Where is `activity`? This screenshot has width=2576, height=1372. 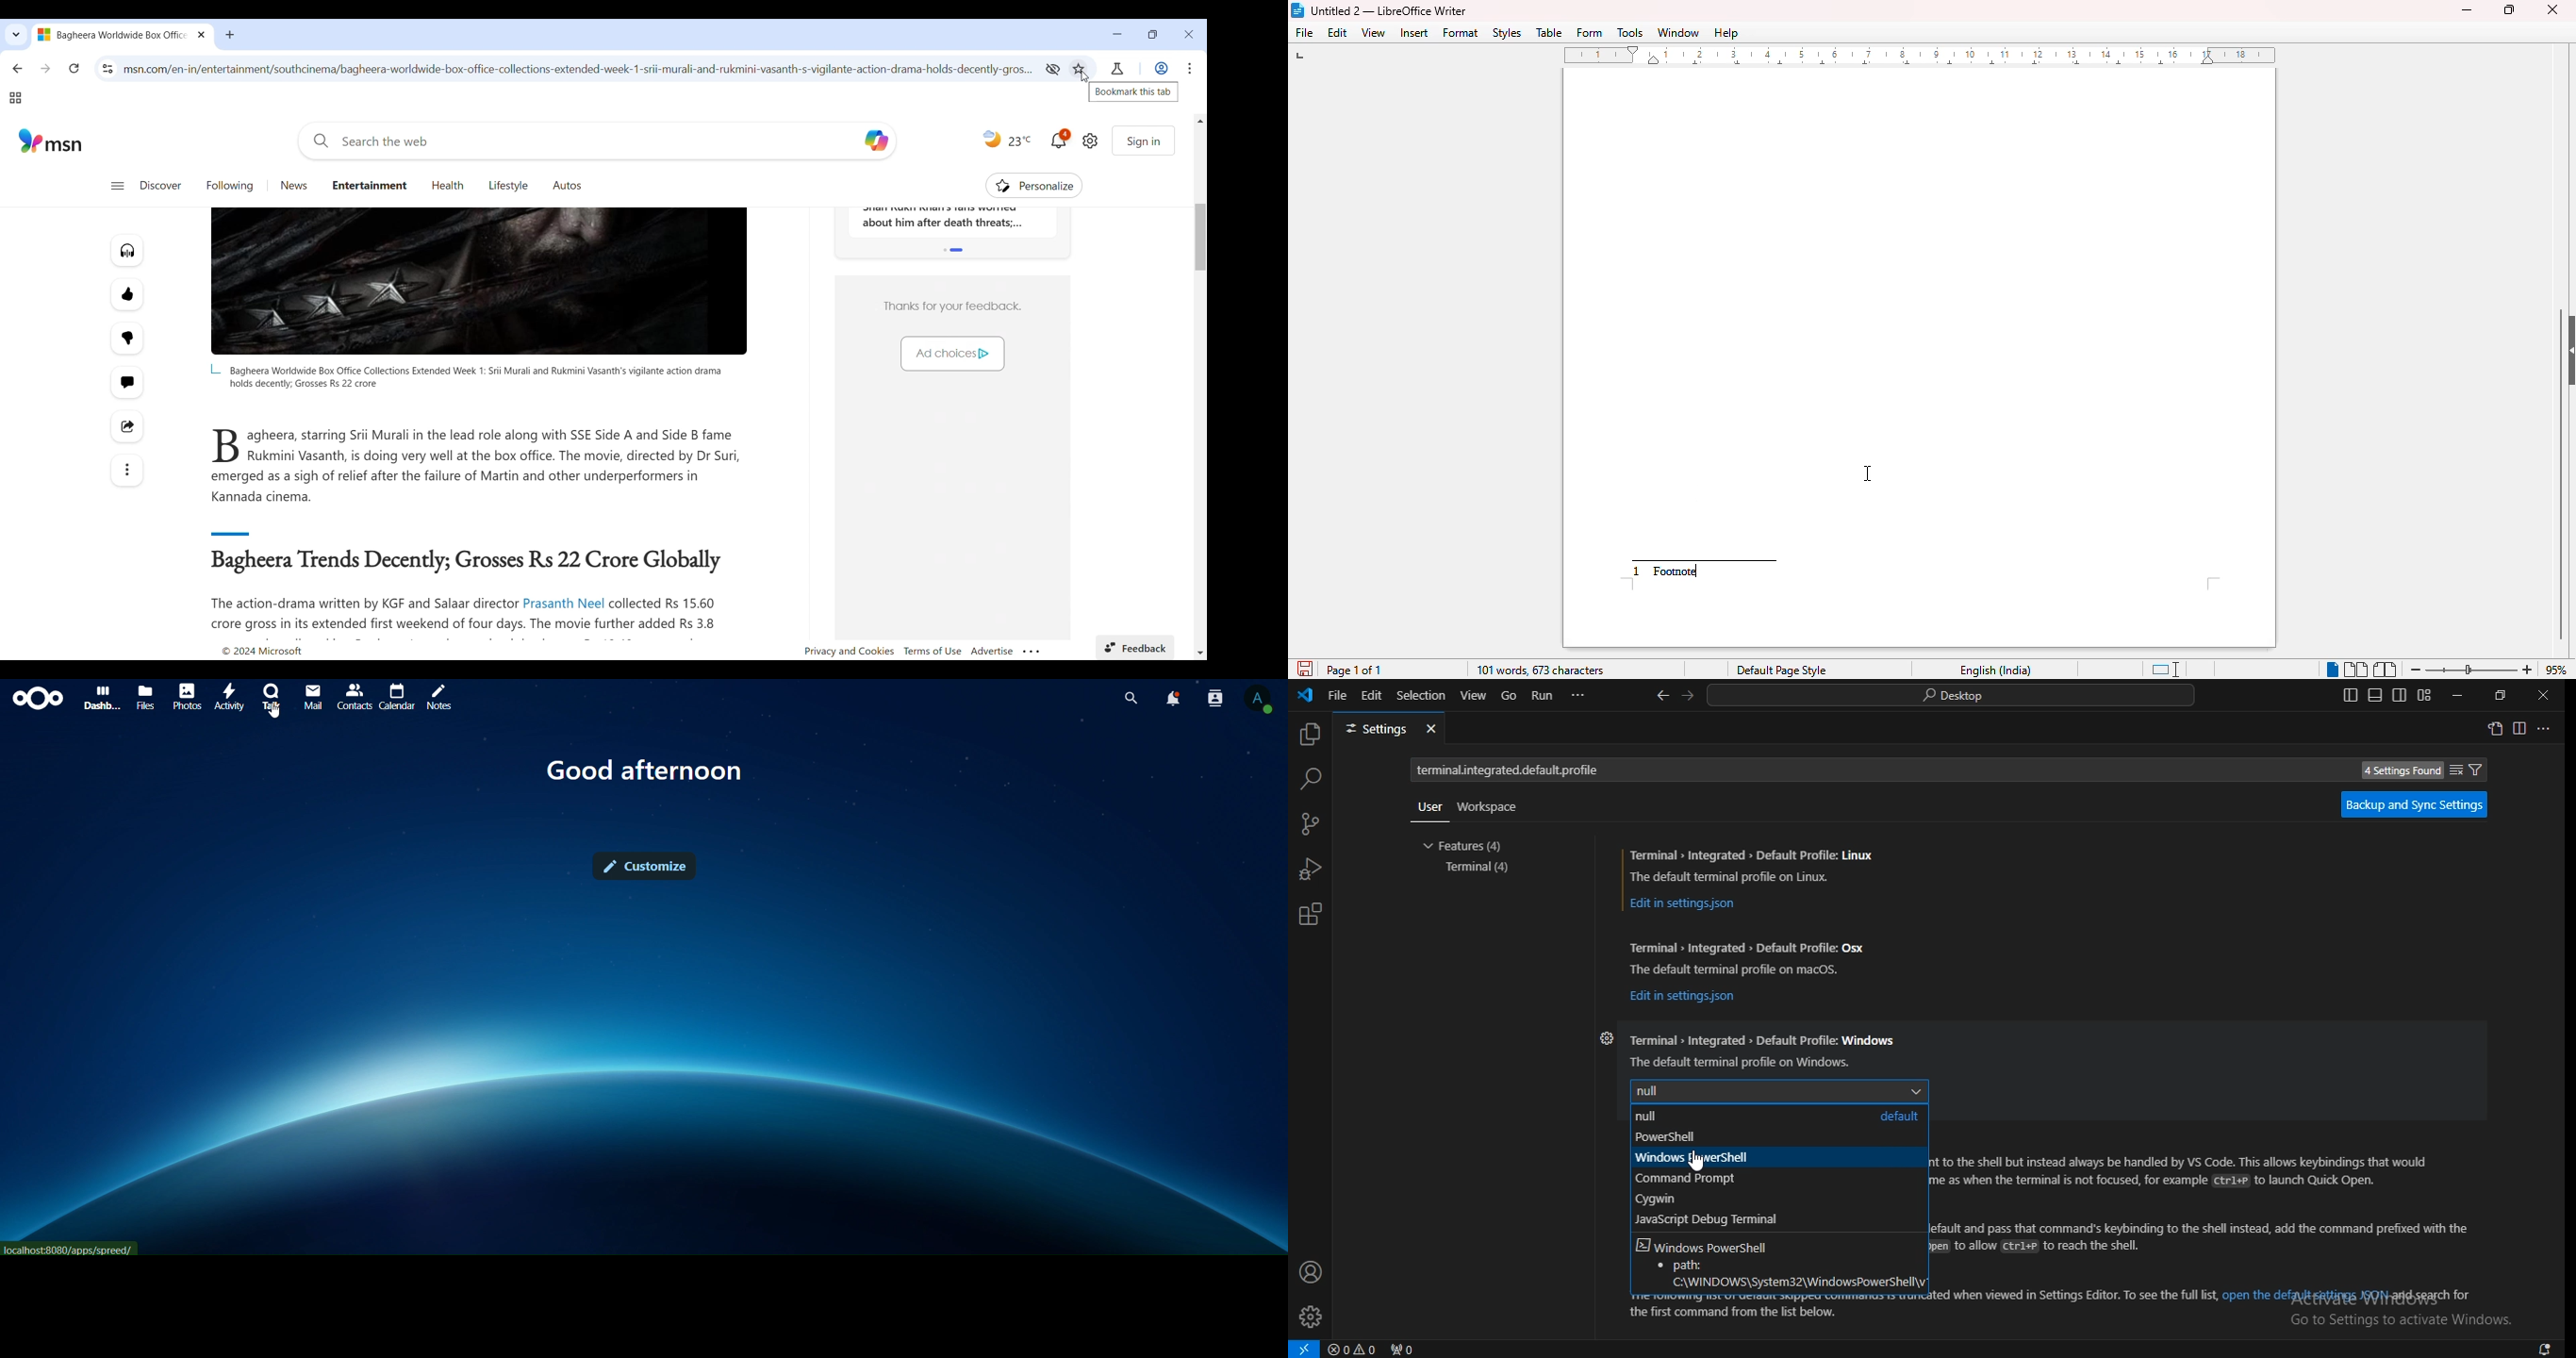 activity is located at coordinates (232, 698).